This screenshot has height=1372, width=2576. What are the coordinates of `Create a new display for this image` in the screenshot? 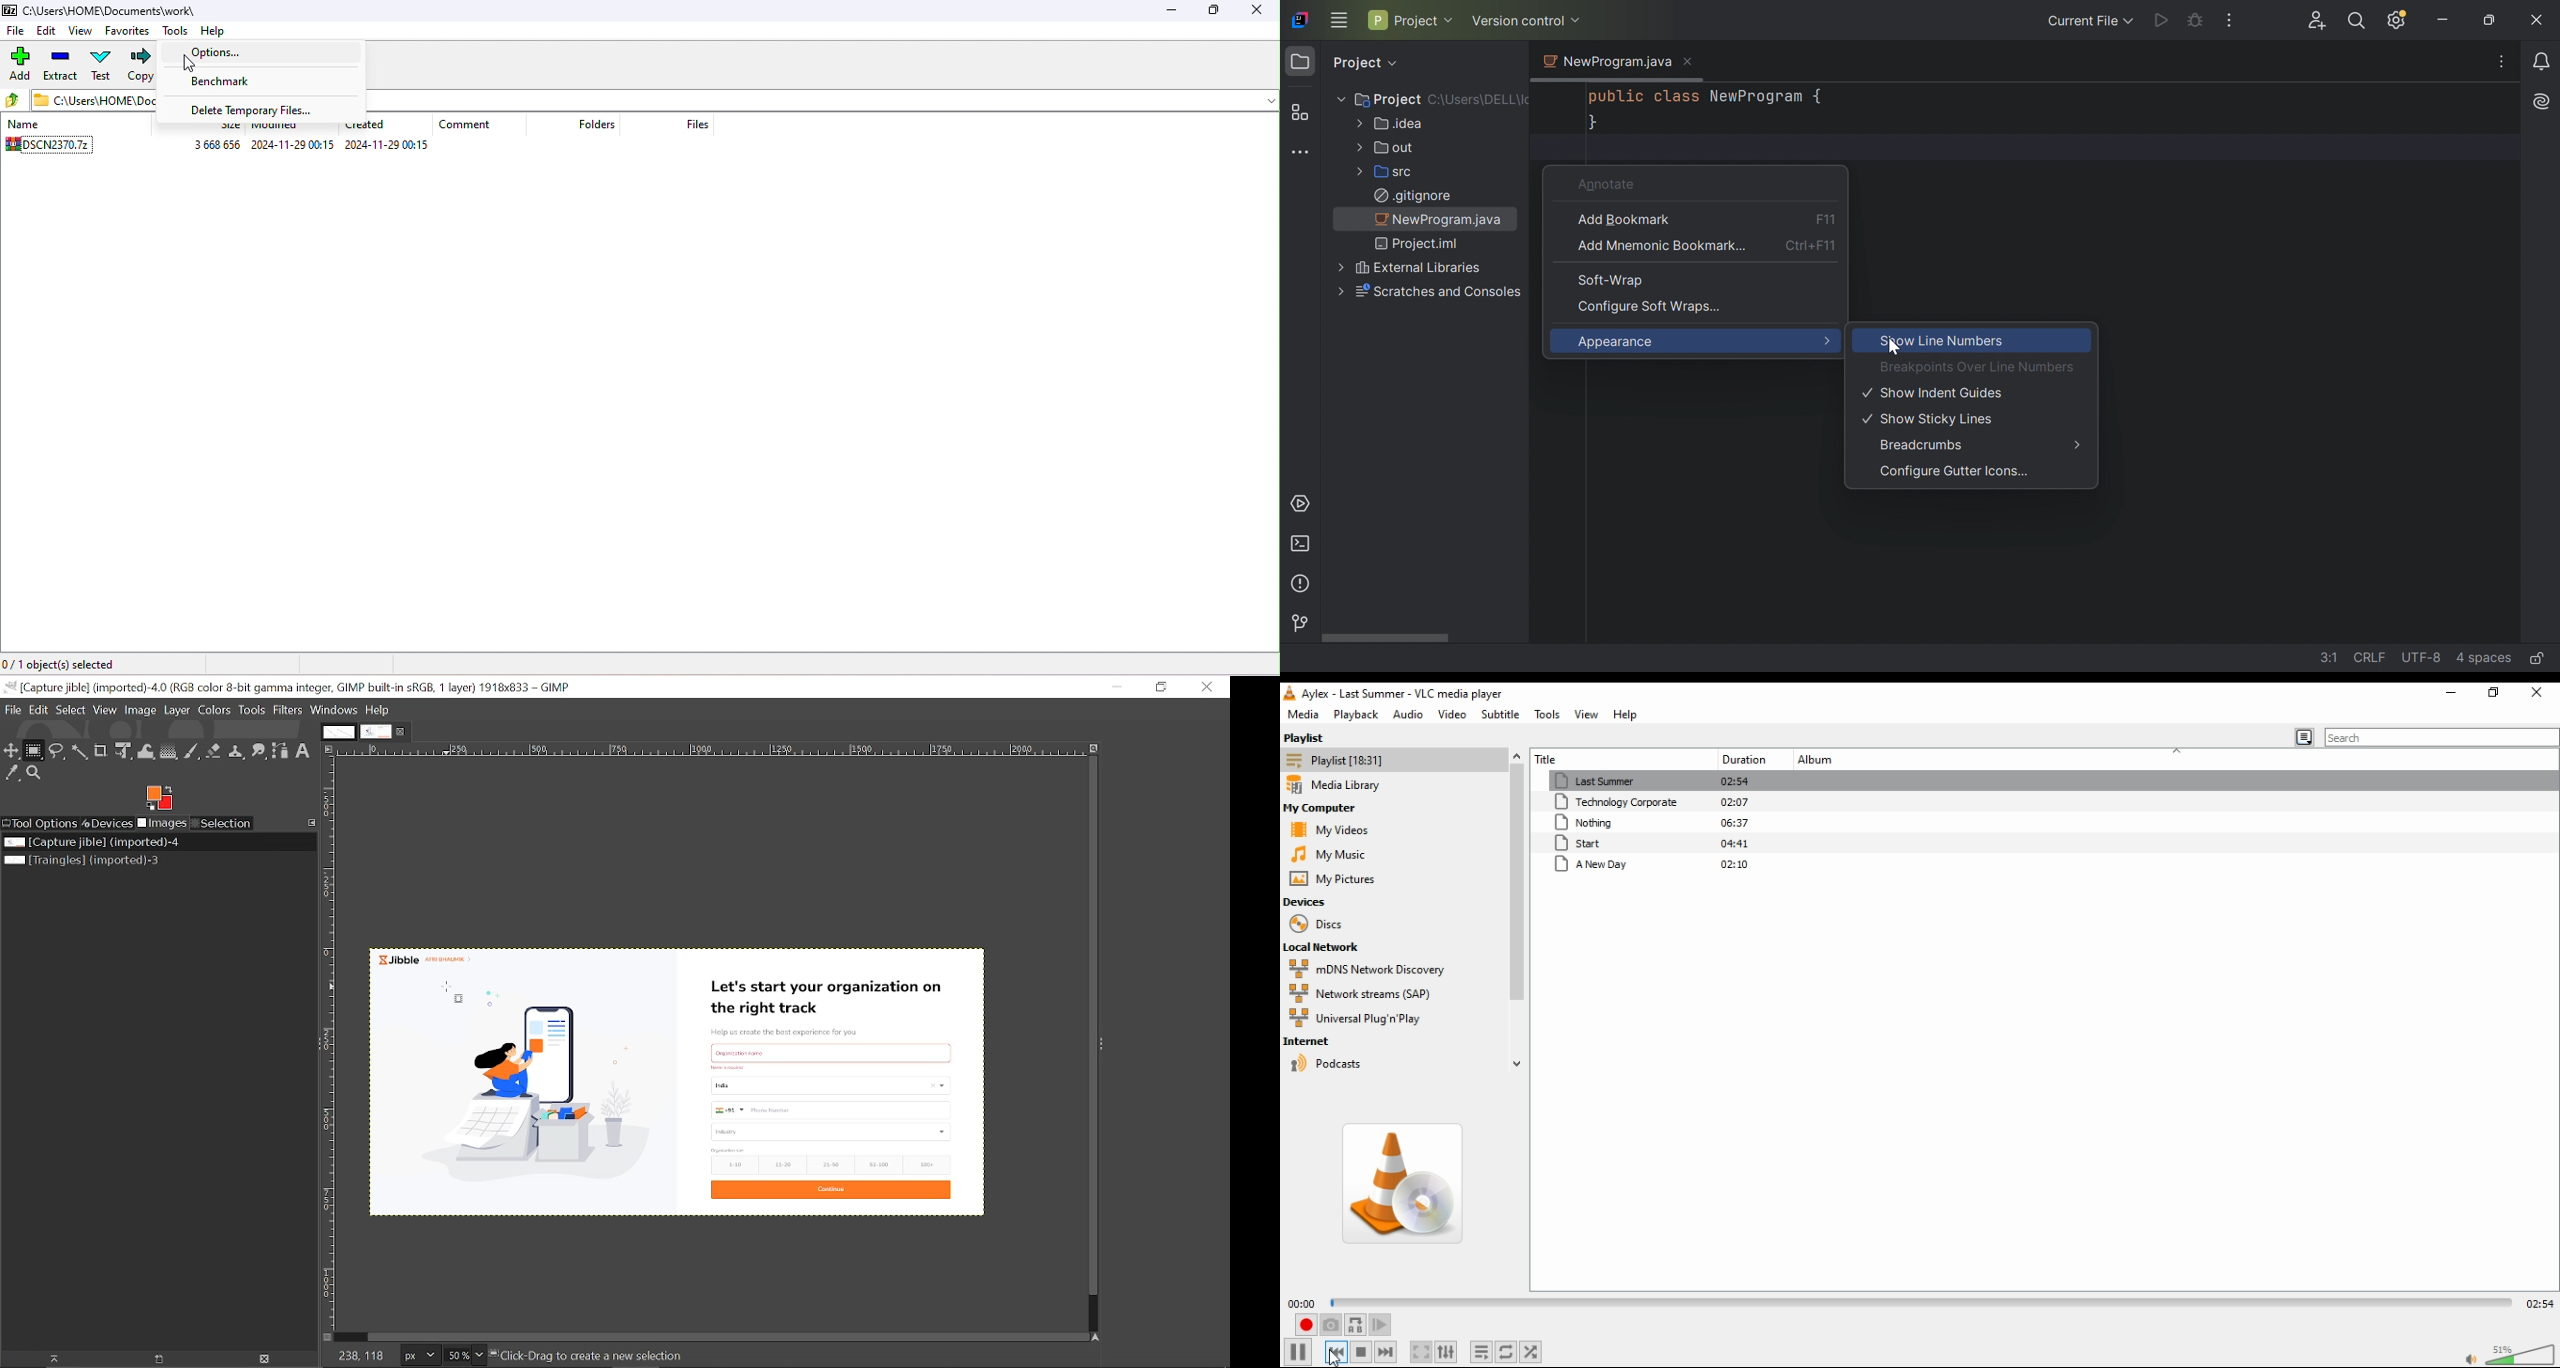 It's located at (165, 1358).